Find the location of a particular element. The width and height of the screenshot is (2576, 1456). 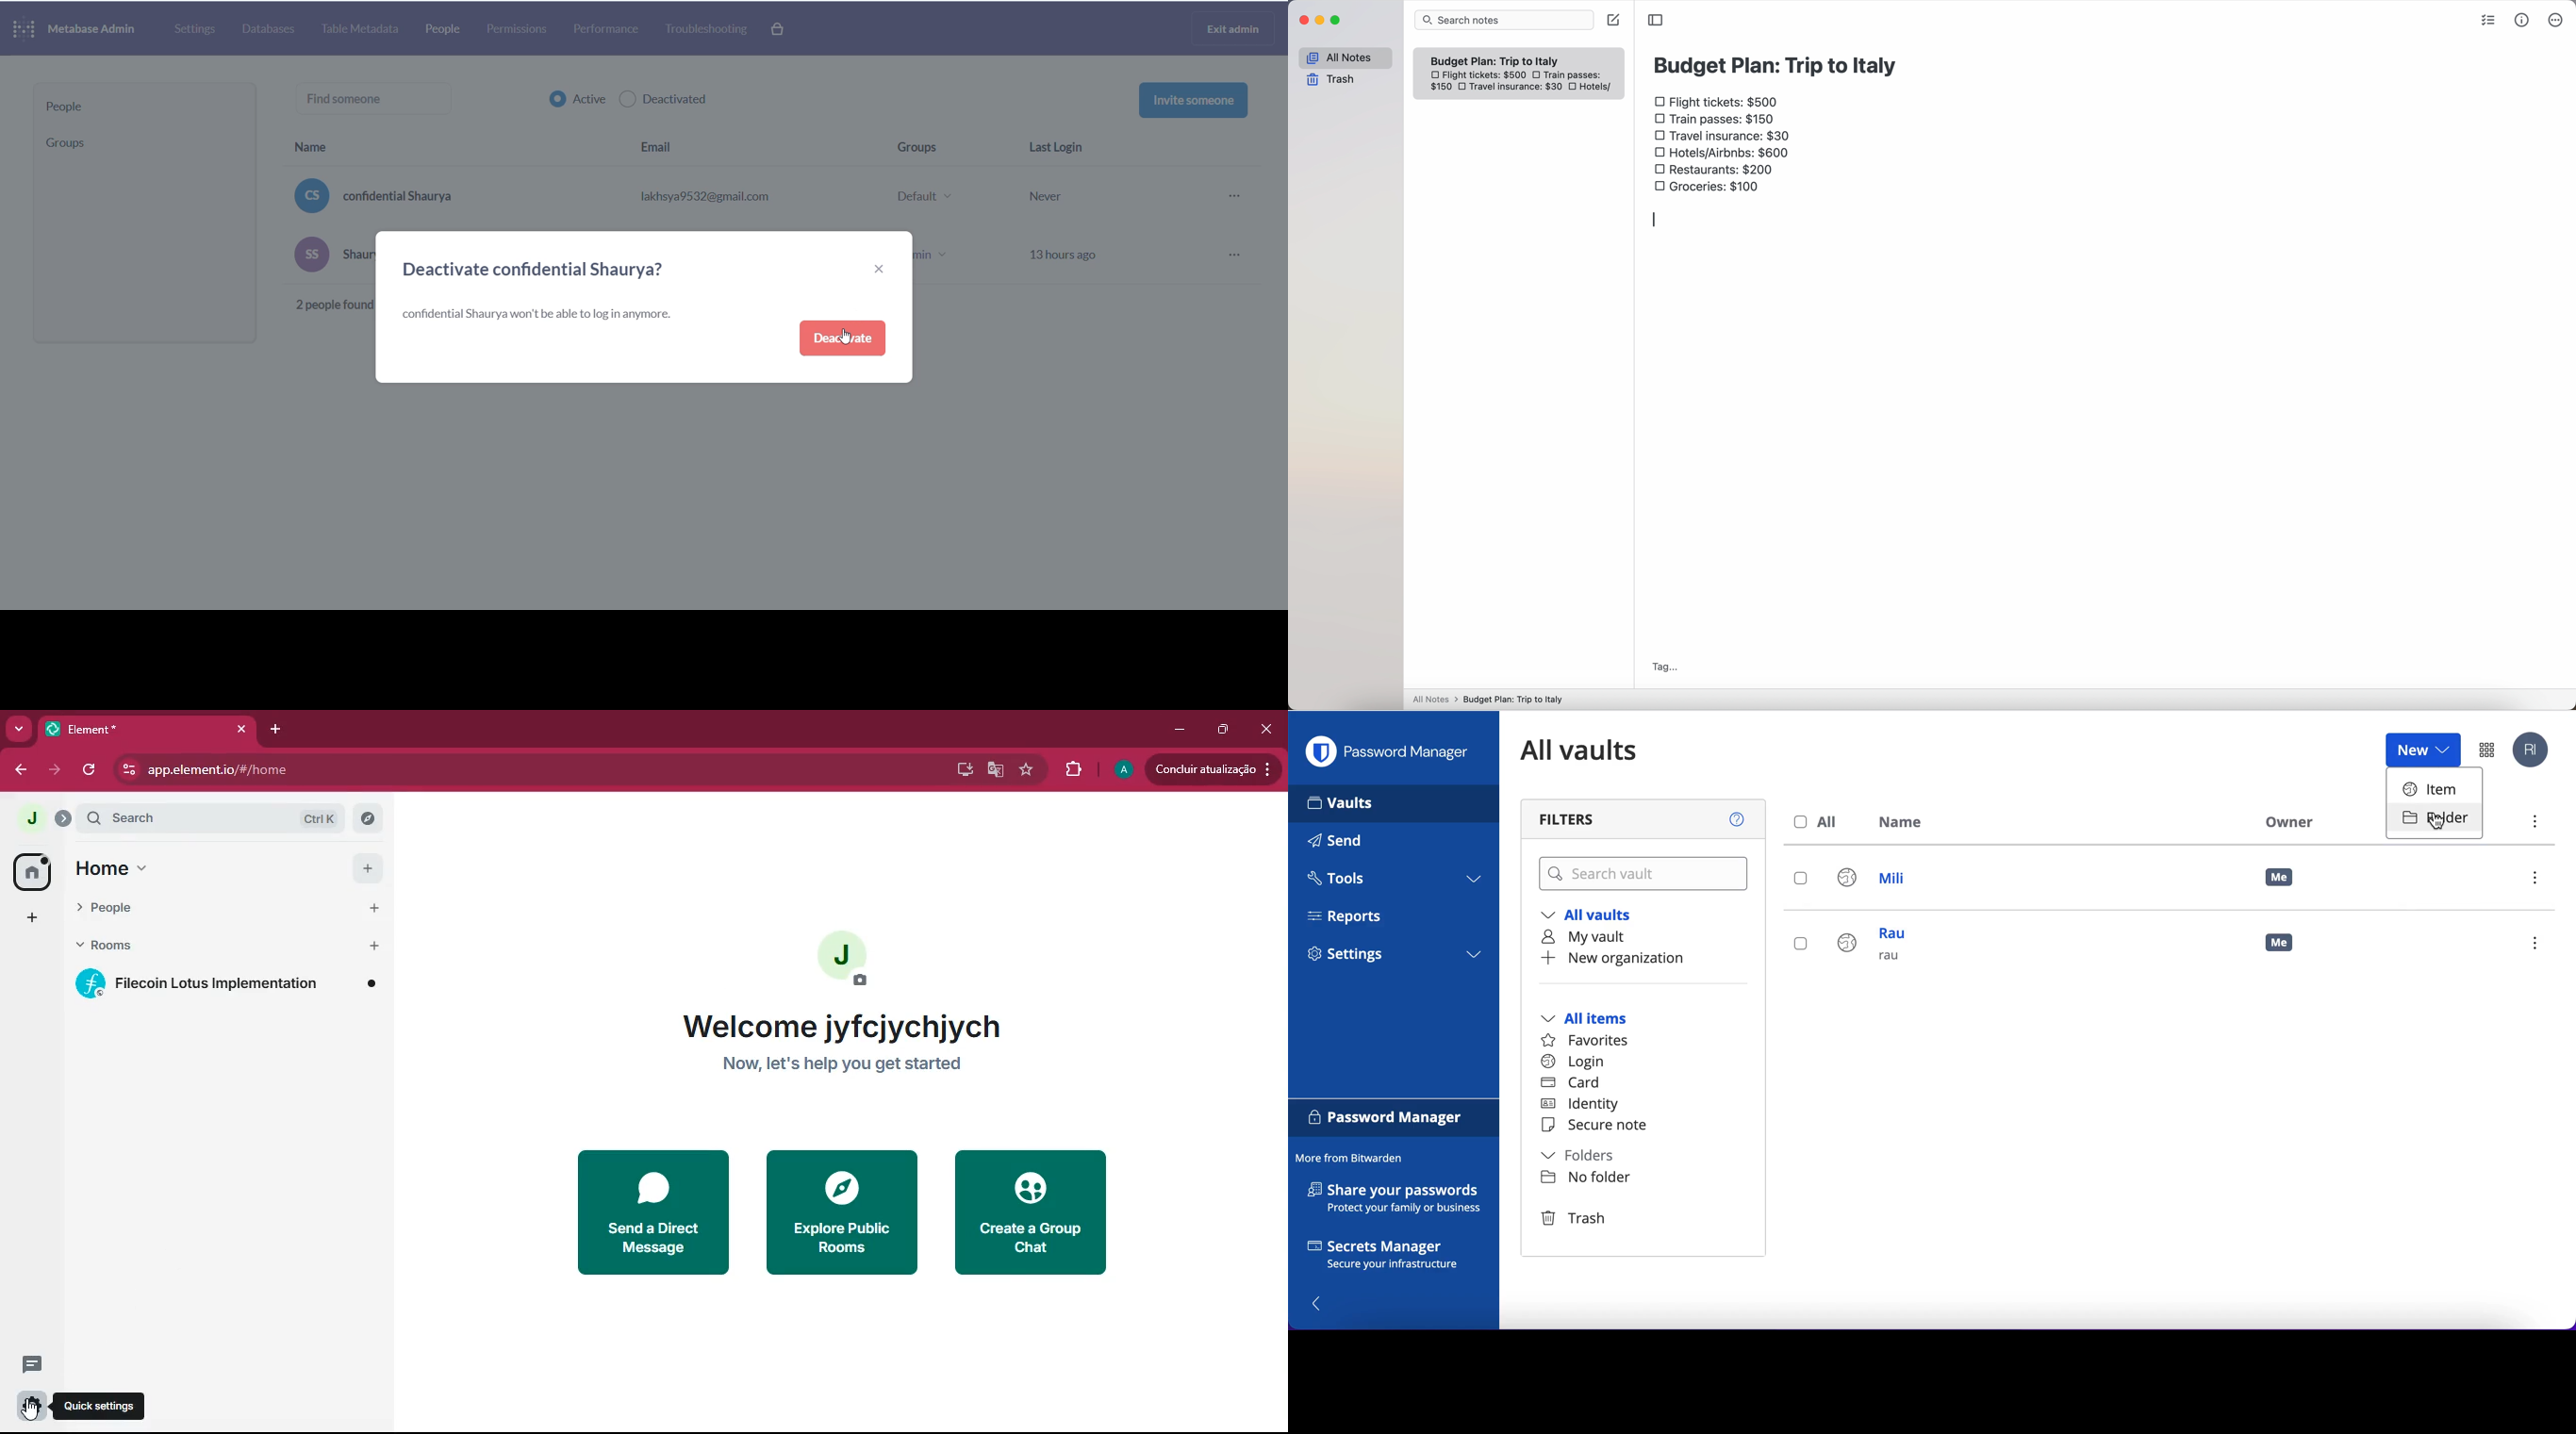

secrets manager secure your infrastructure is located at coordinates (1394, 1257).